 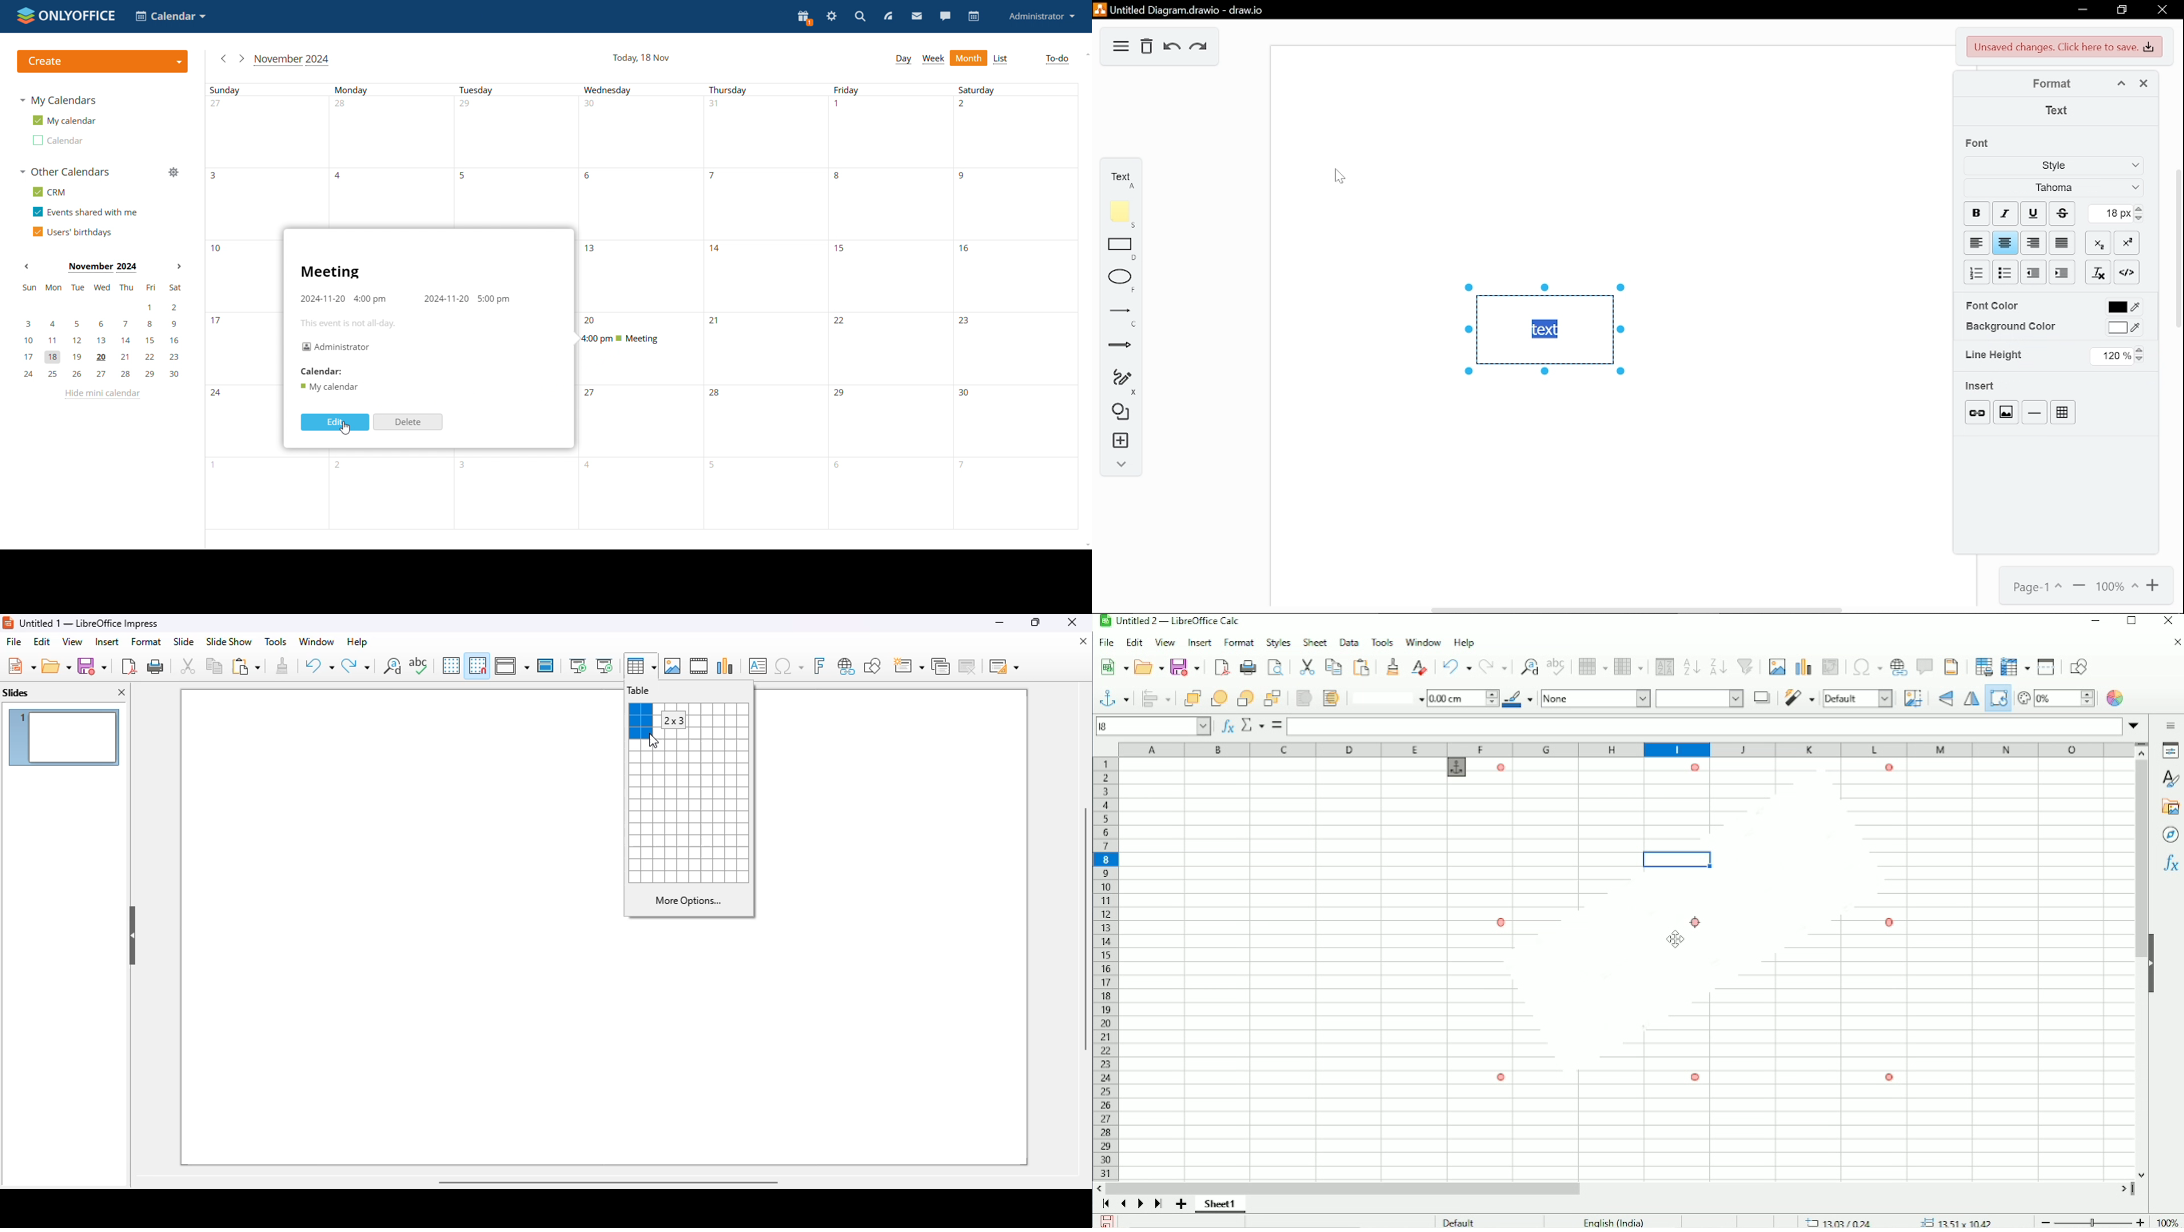 I want to click on delete slide, so click(x=967, y=666).